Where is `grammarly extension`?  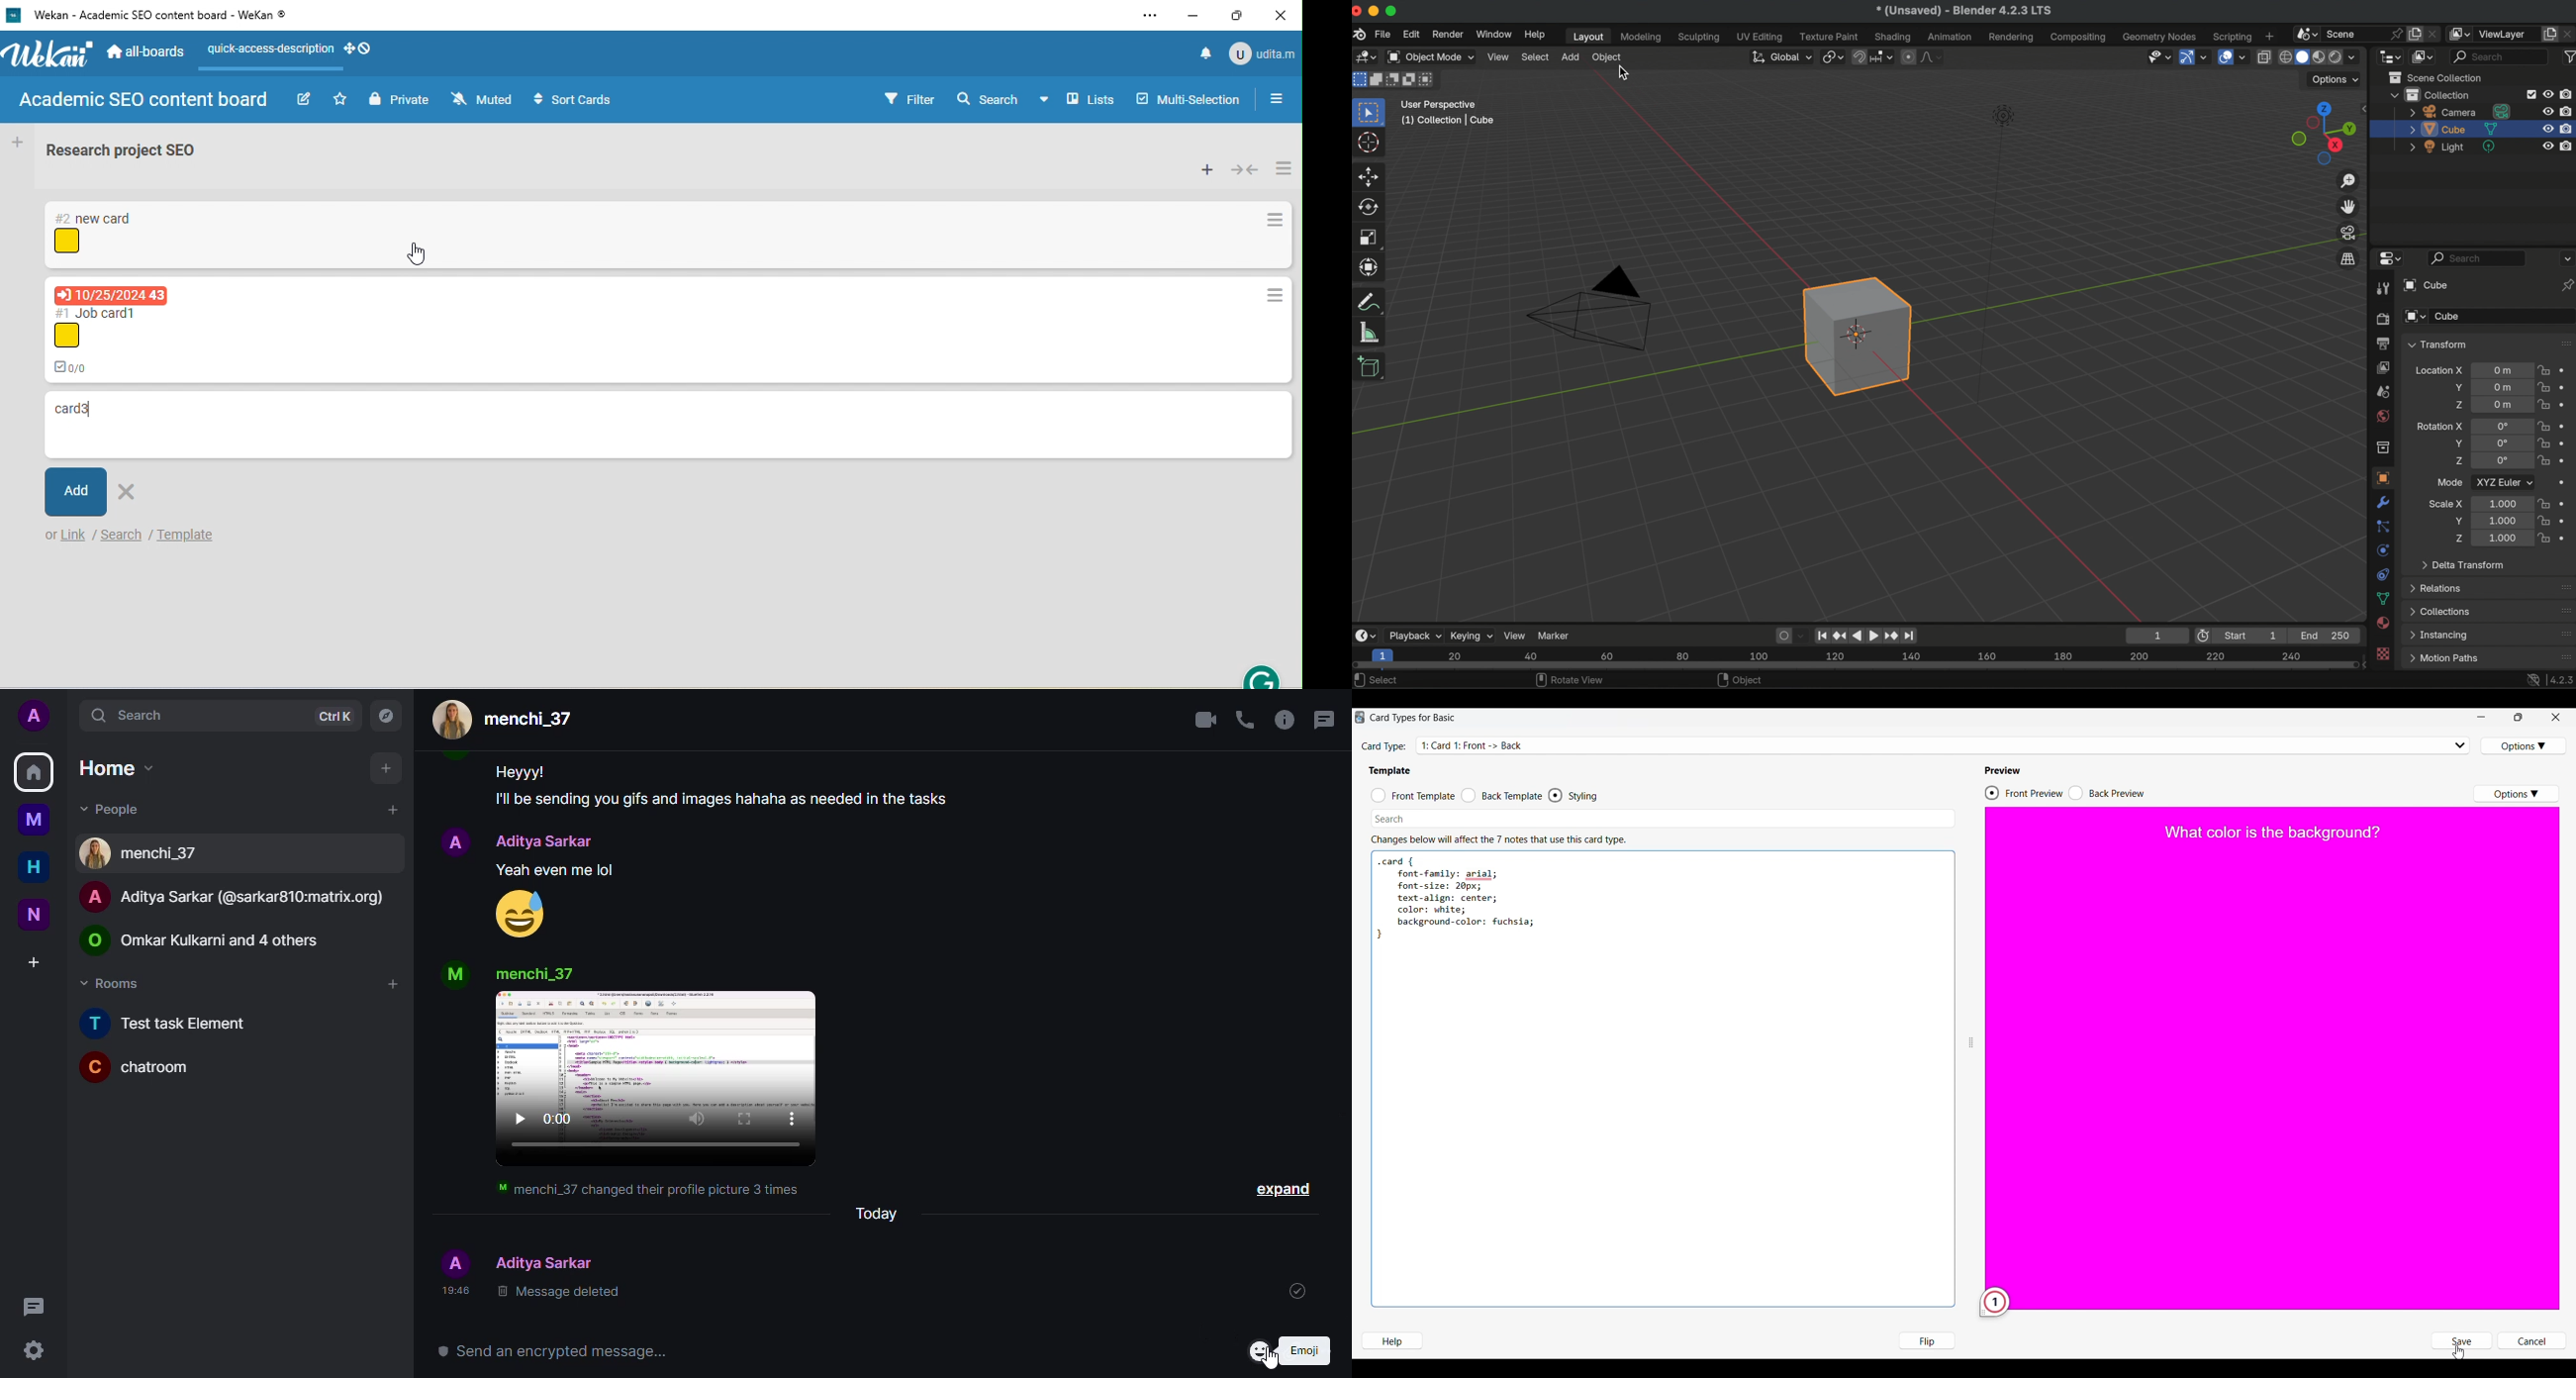 grammarly extension is located at coordinates (1264, 675).